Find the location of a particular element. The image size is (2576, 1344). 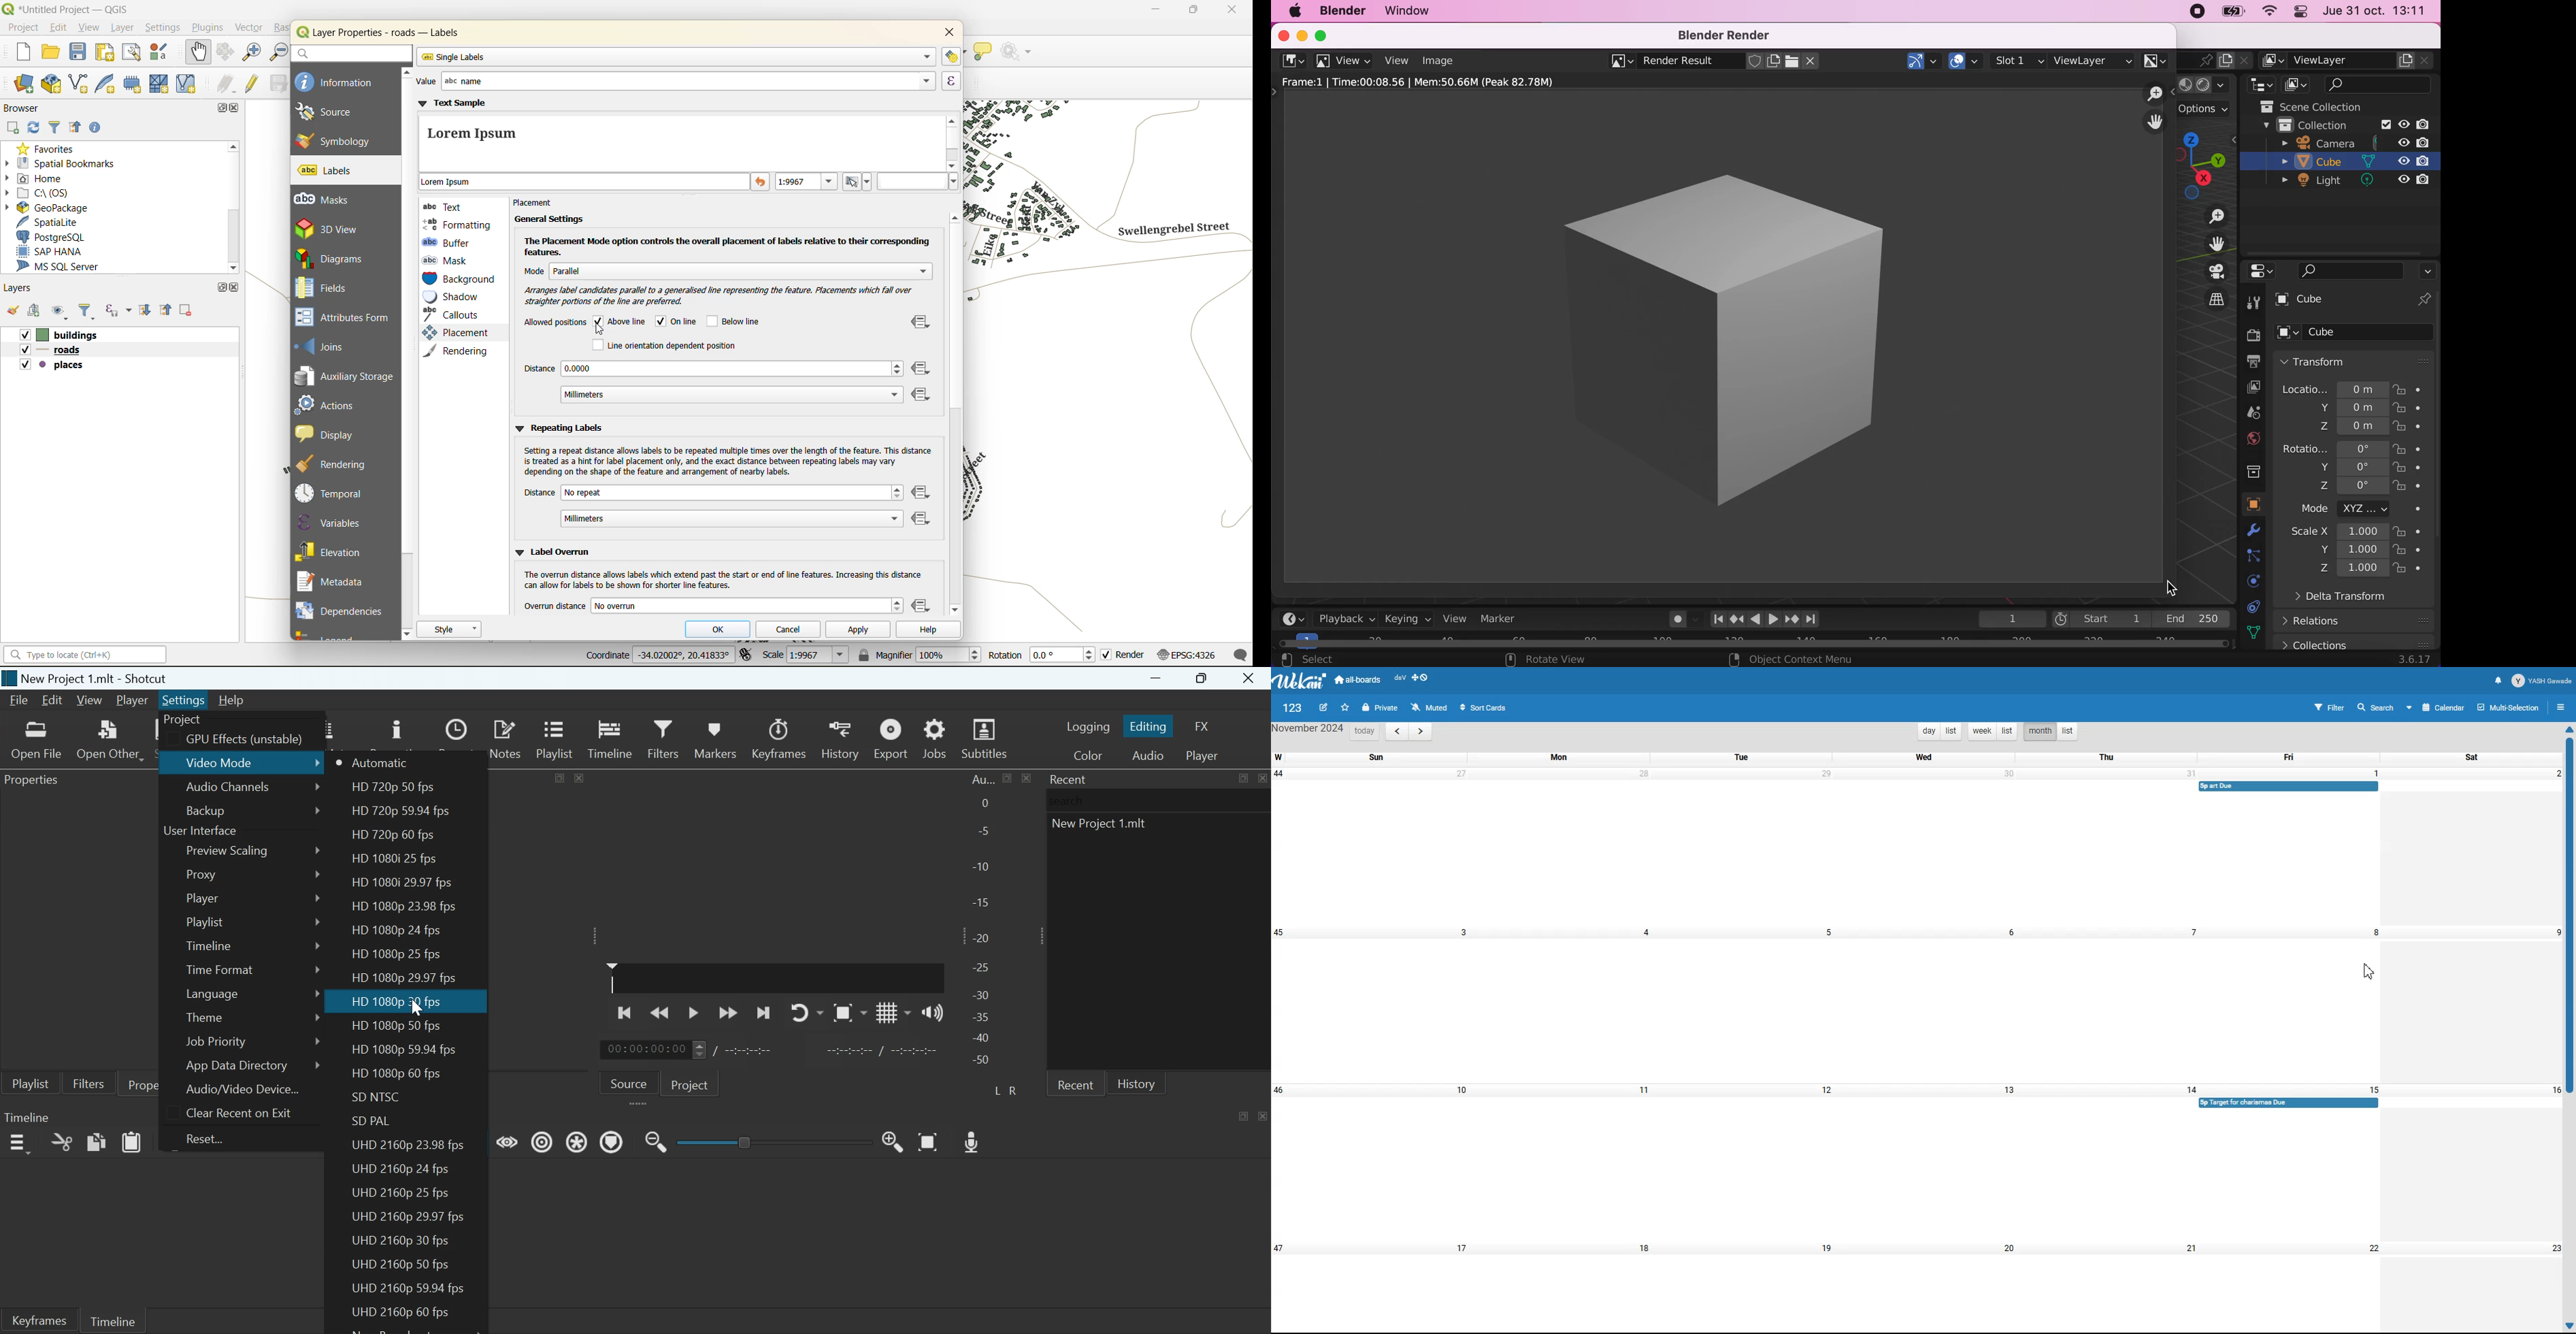

new virtual layer is located at coordinates (189, 84).